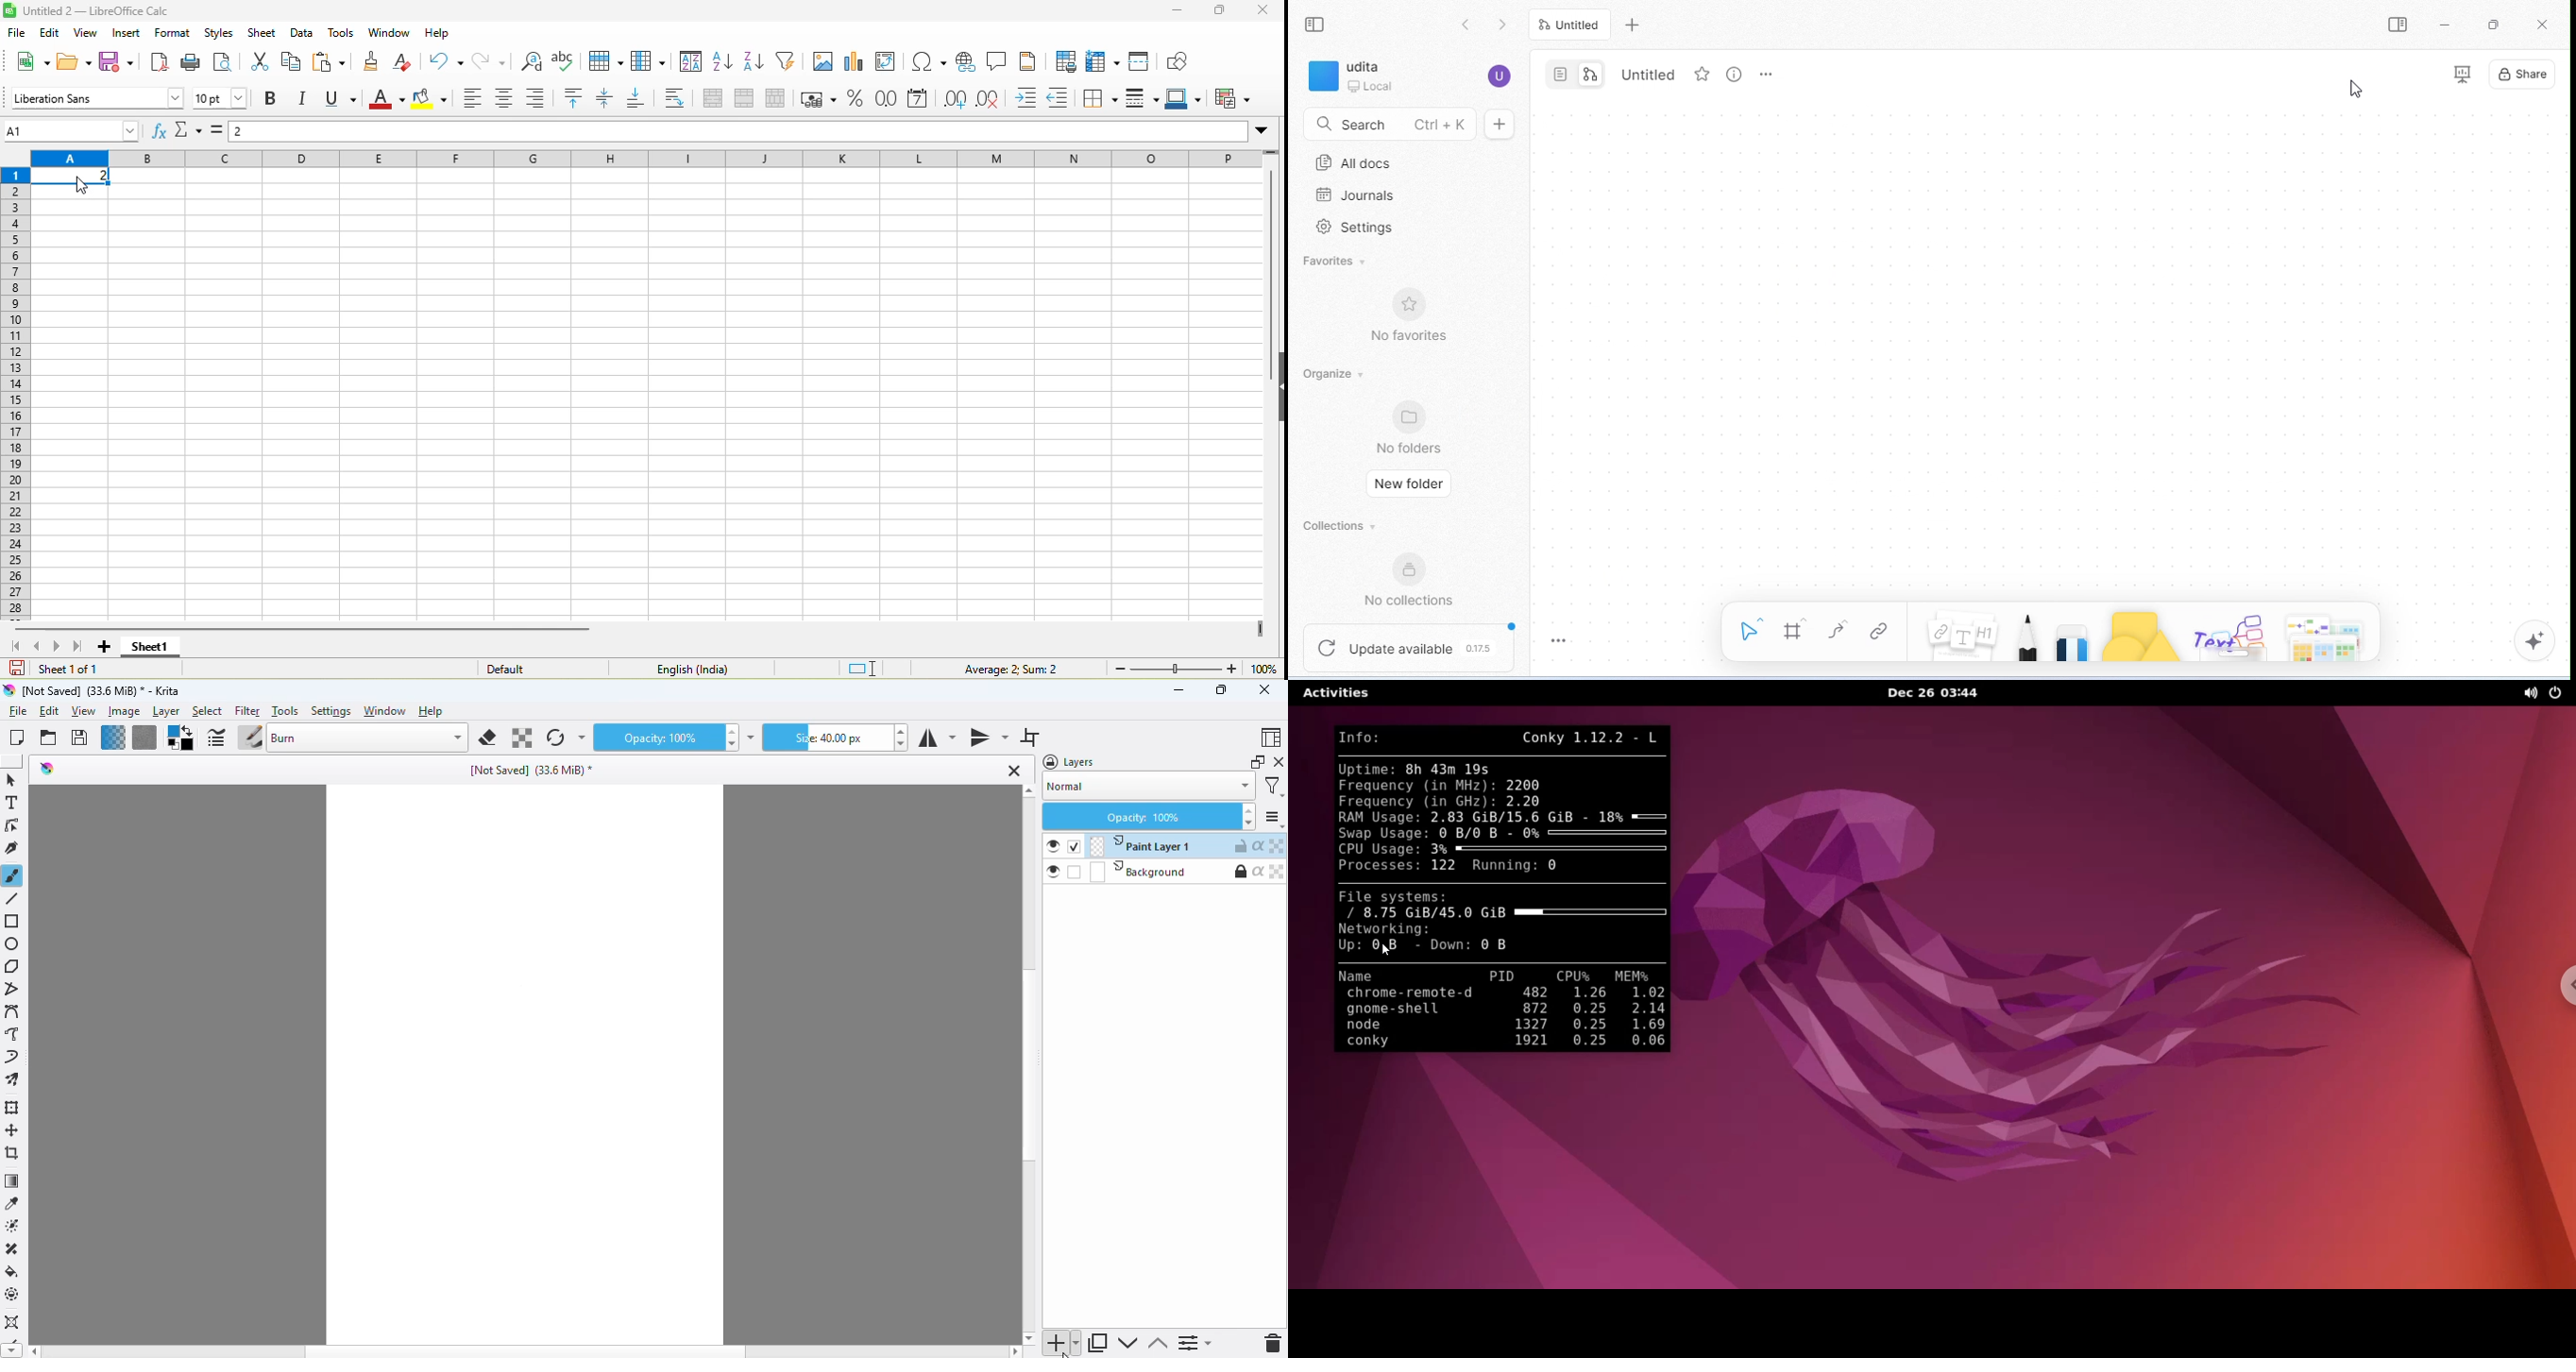 The image size is (2576, 1372). I want to click on split, so click(781, 99).